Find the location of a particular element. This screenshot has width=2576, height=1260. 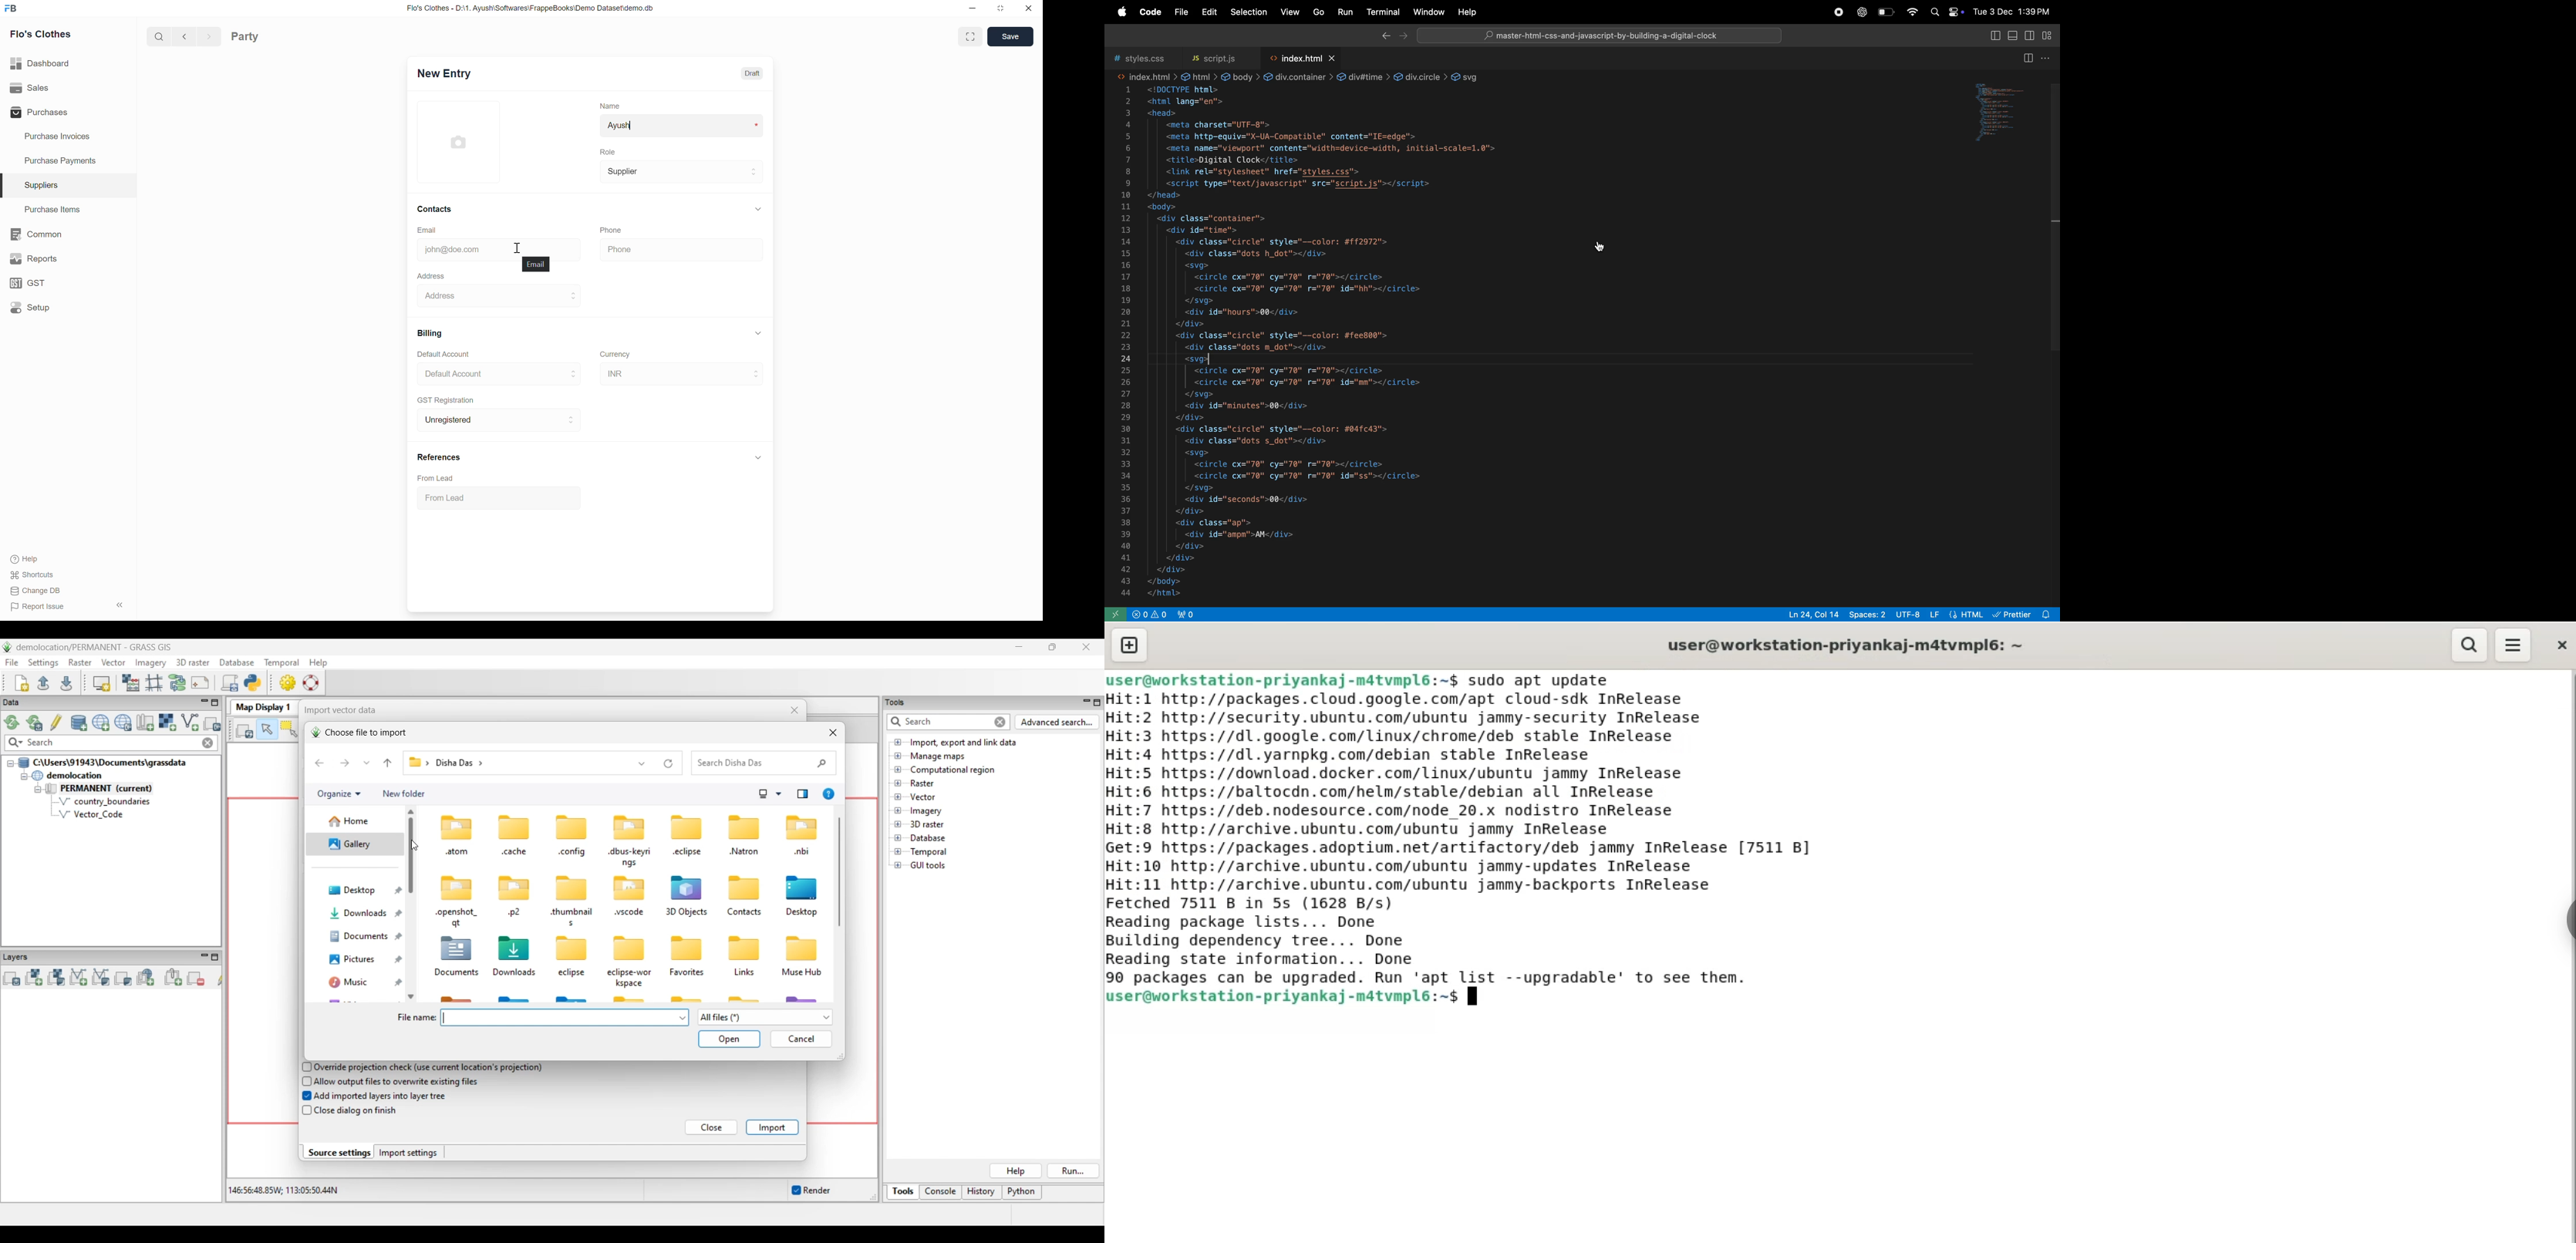

ln col is located at coordinates (1808, 615).